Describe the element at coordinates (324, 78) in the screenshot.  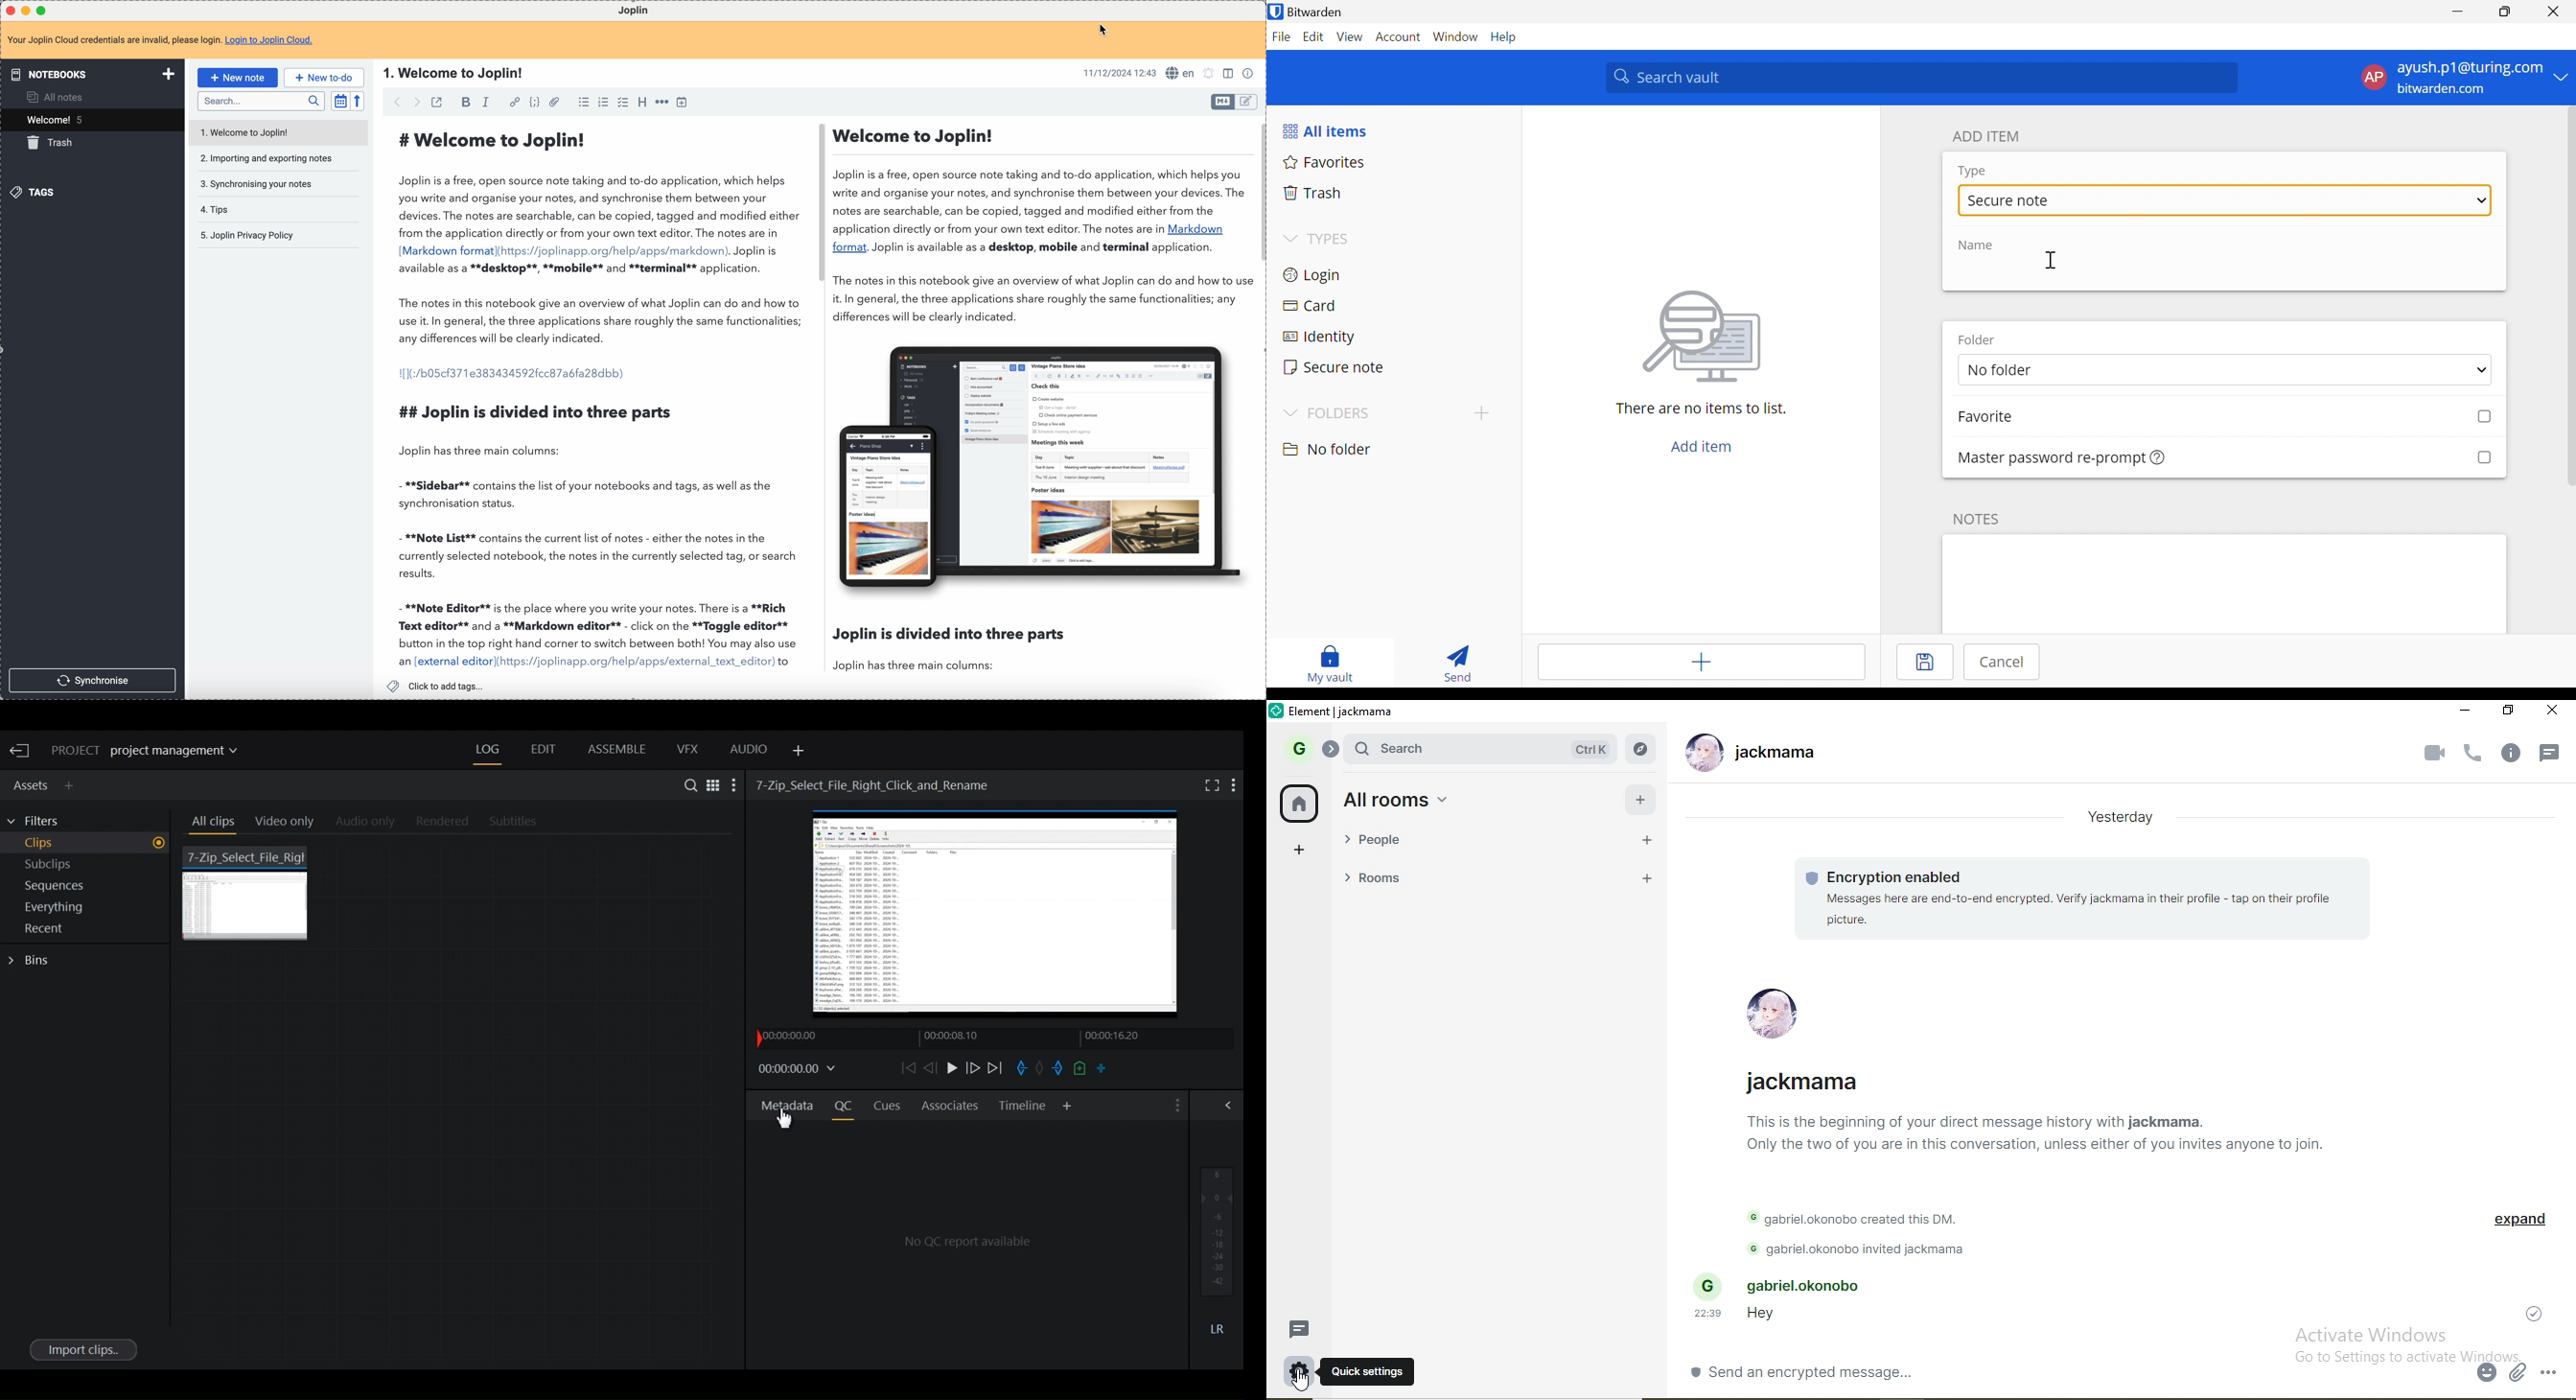
I see `new to-do` at that location.